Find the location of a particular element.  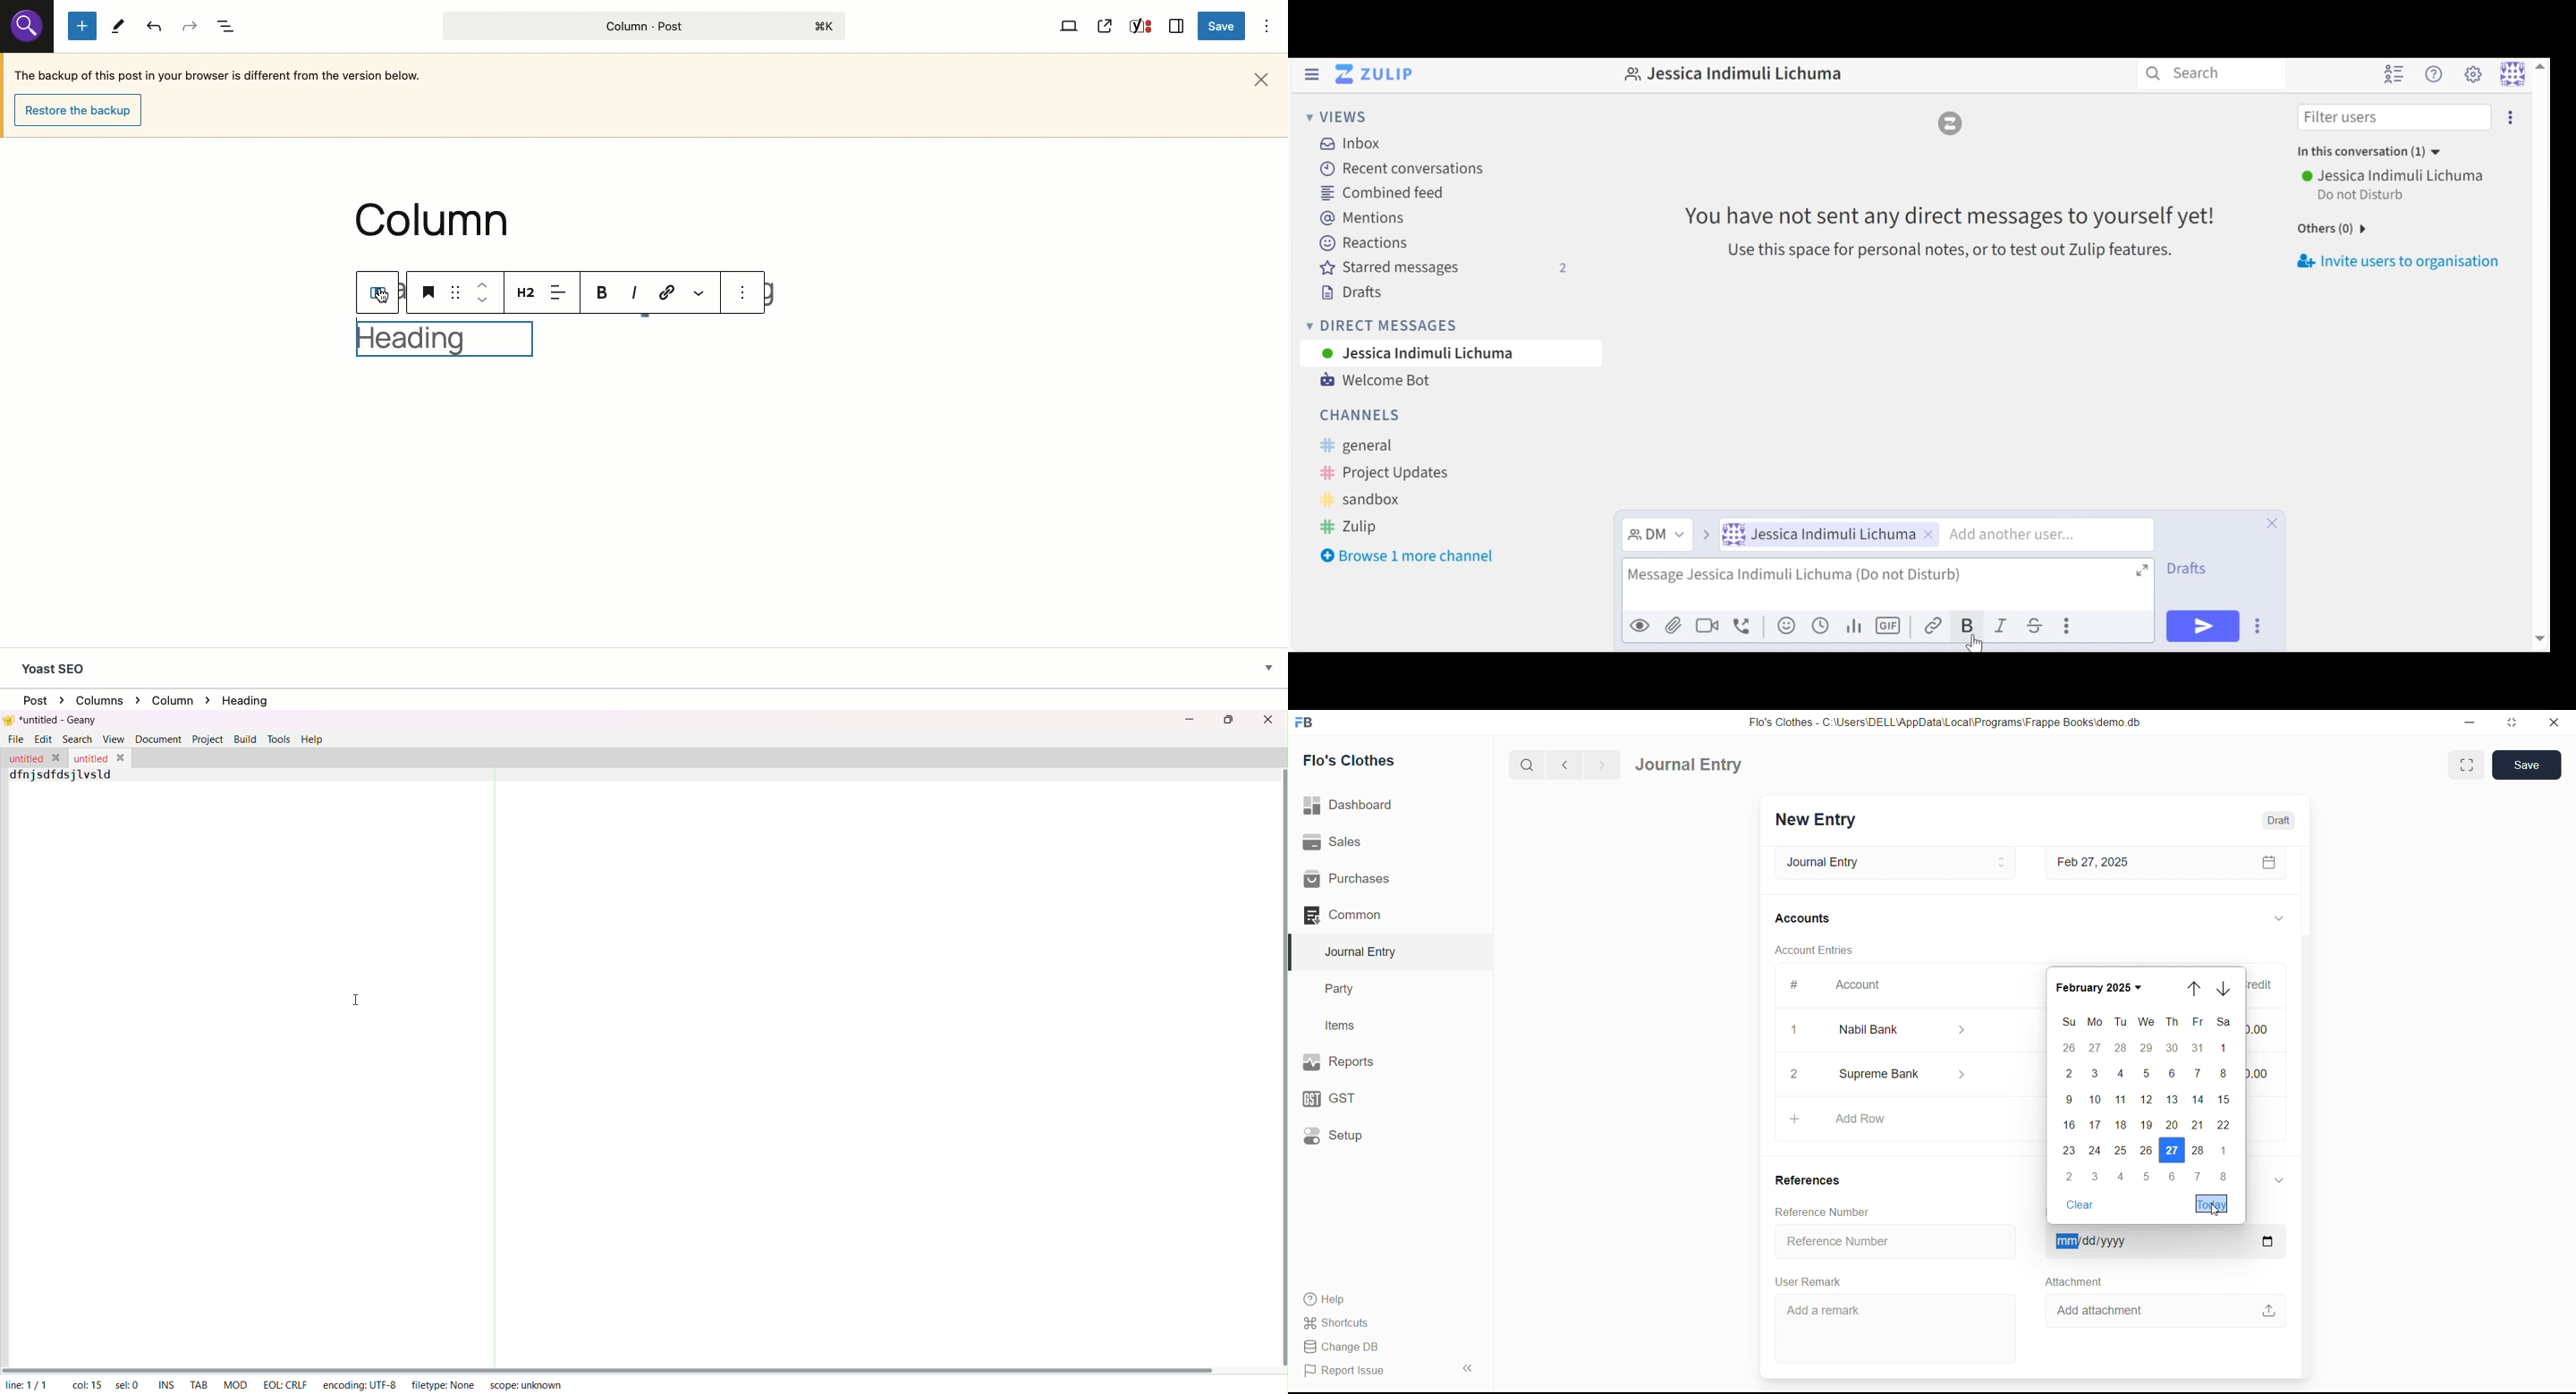

4 is located at coordinates (2121, 1075).